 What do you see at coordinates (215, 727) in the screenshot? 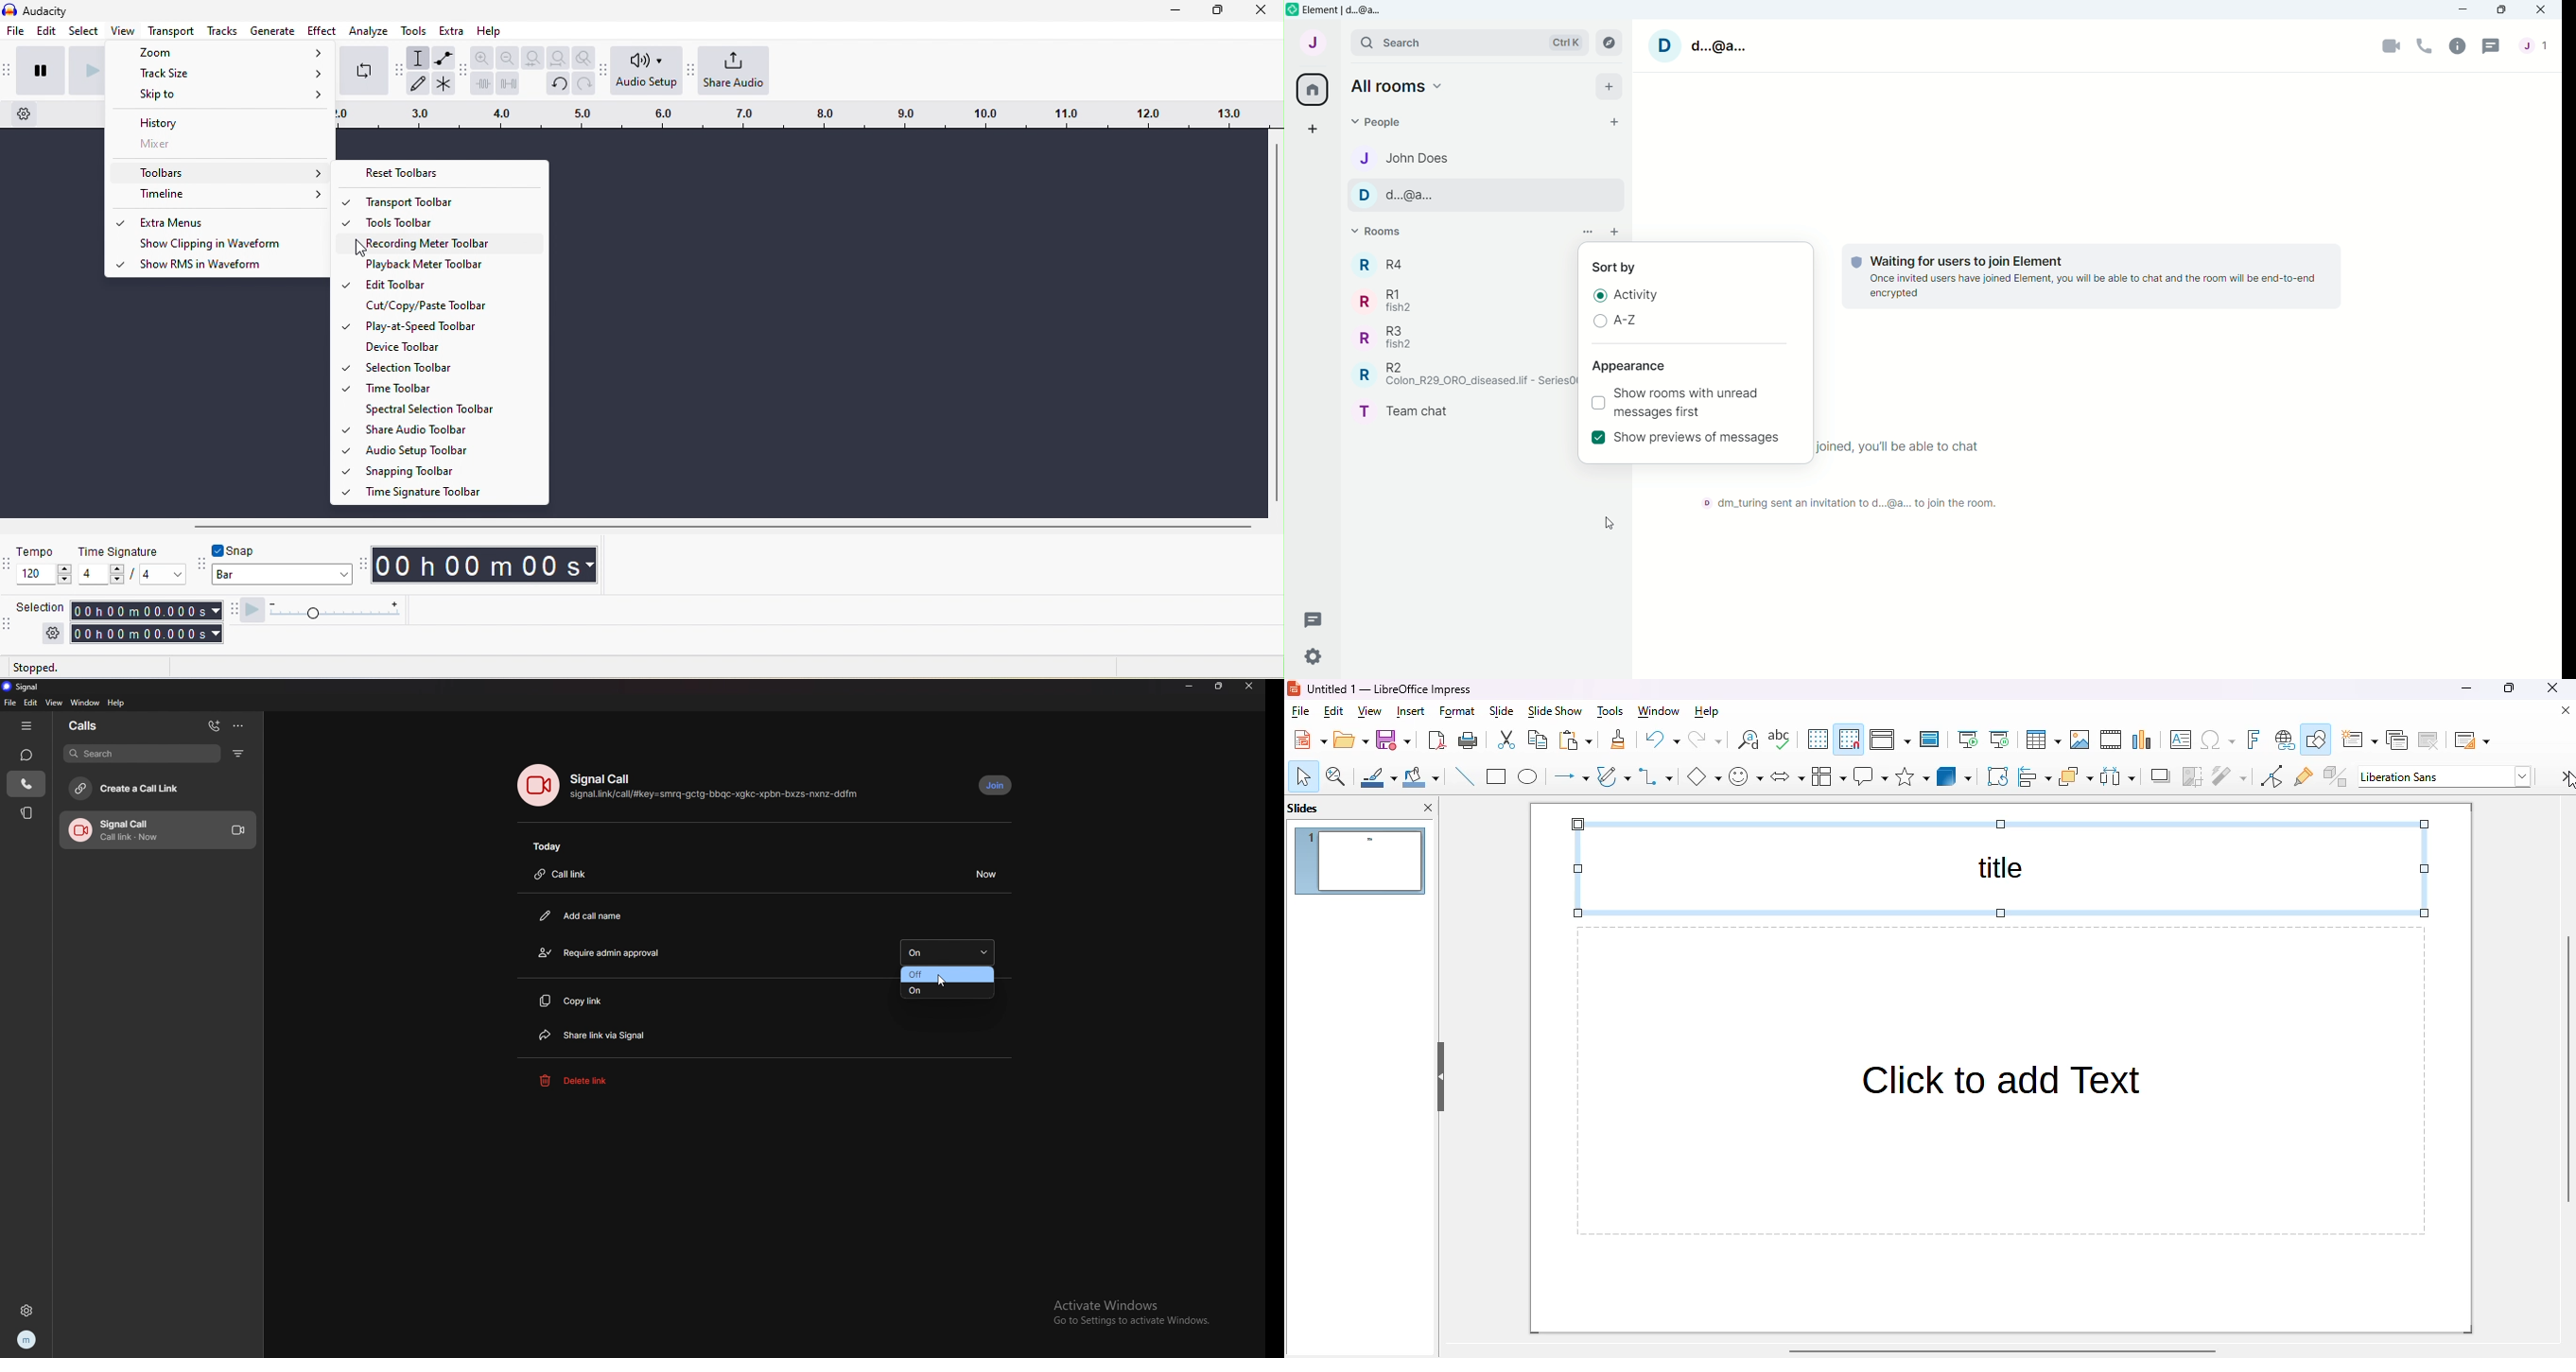
I see `add call` at bounding box center [215, 727].